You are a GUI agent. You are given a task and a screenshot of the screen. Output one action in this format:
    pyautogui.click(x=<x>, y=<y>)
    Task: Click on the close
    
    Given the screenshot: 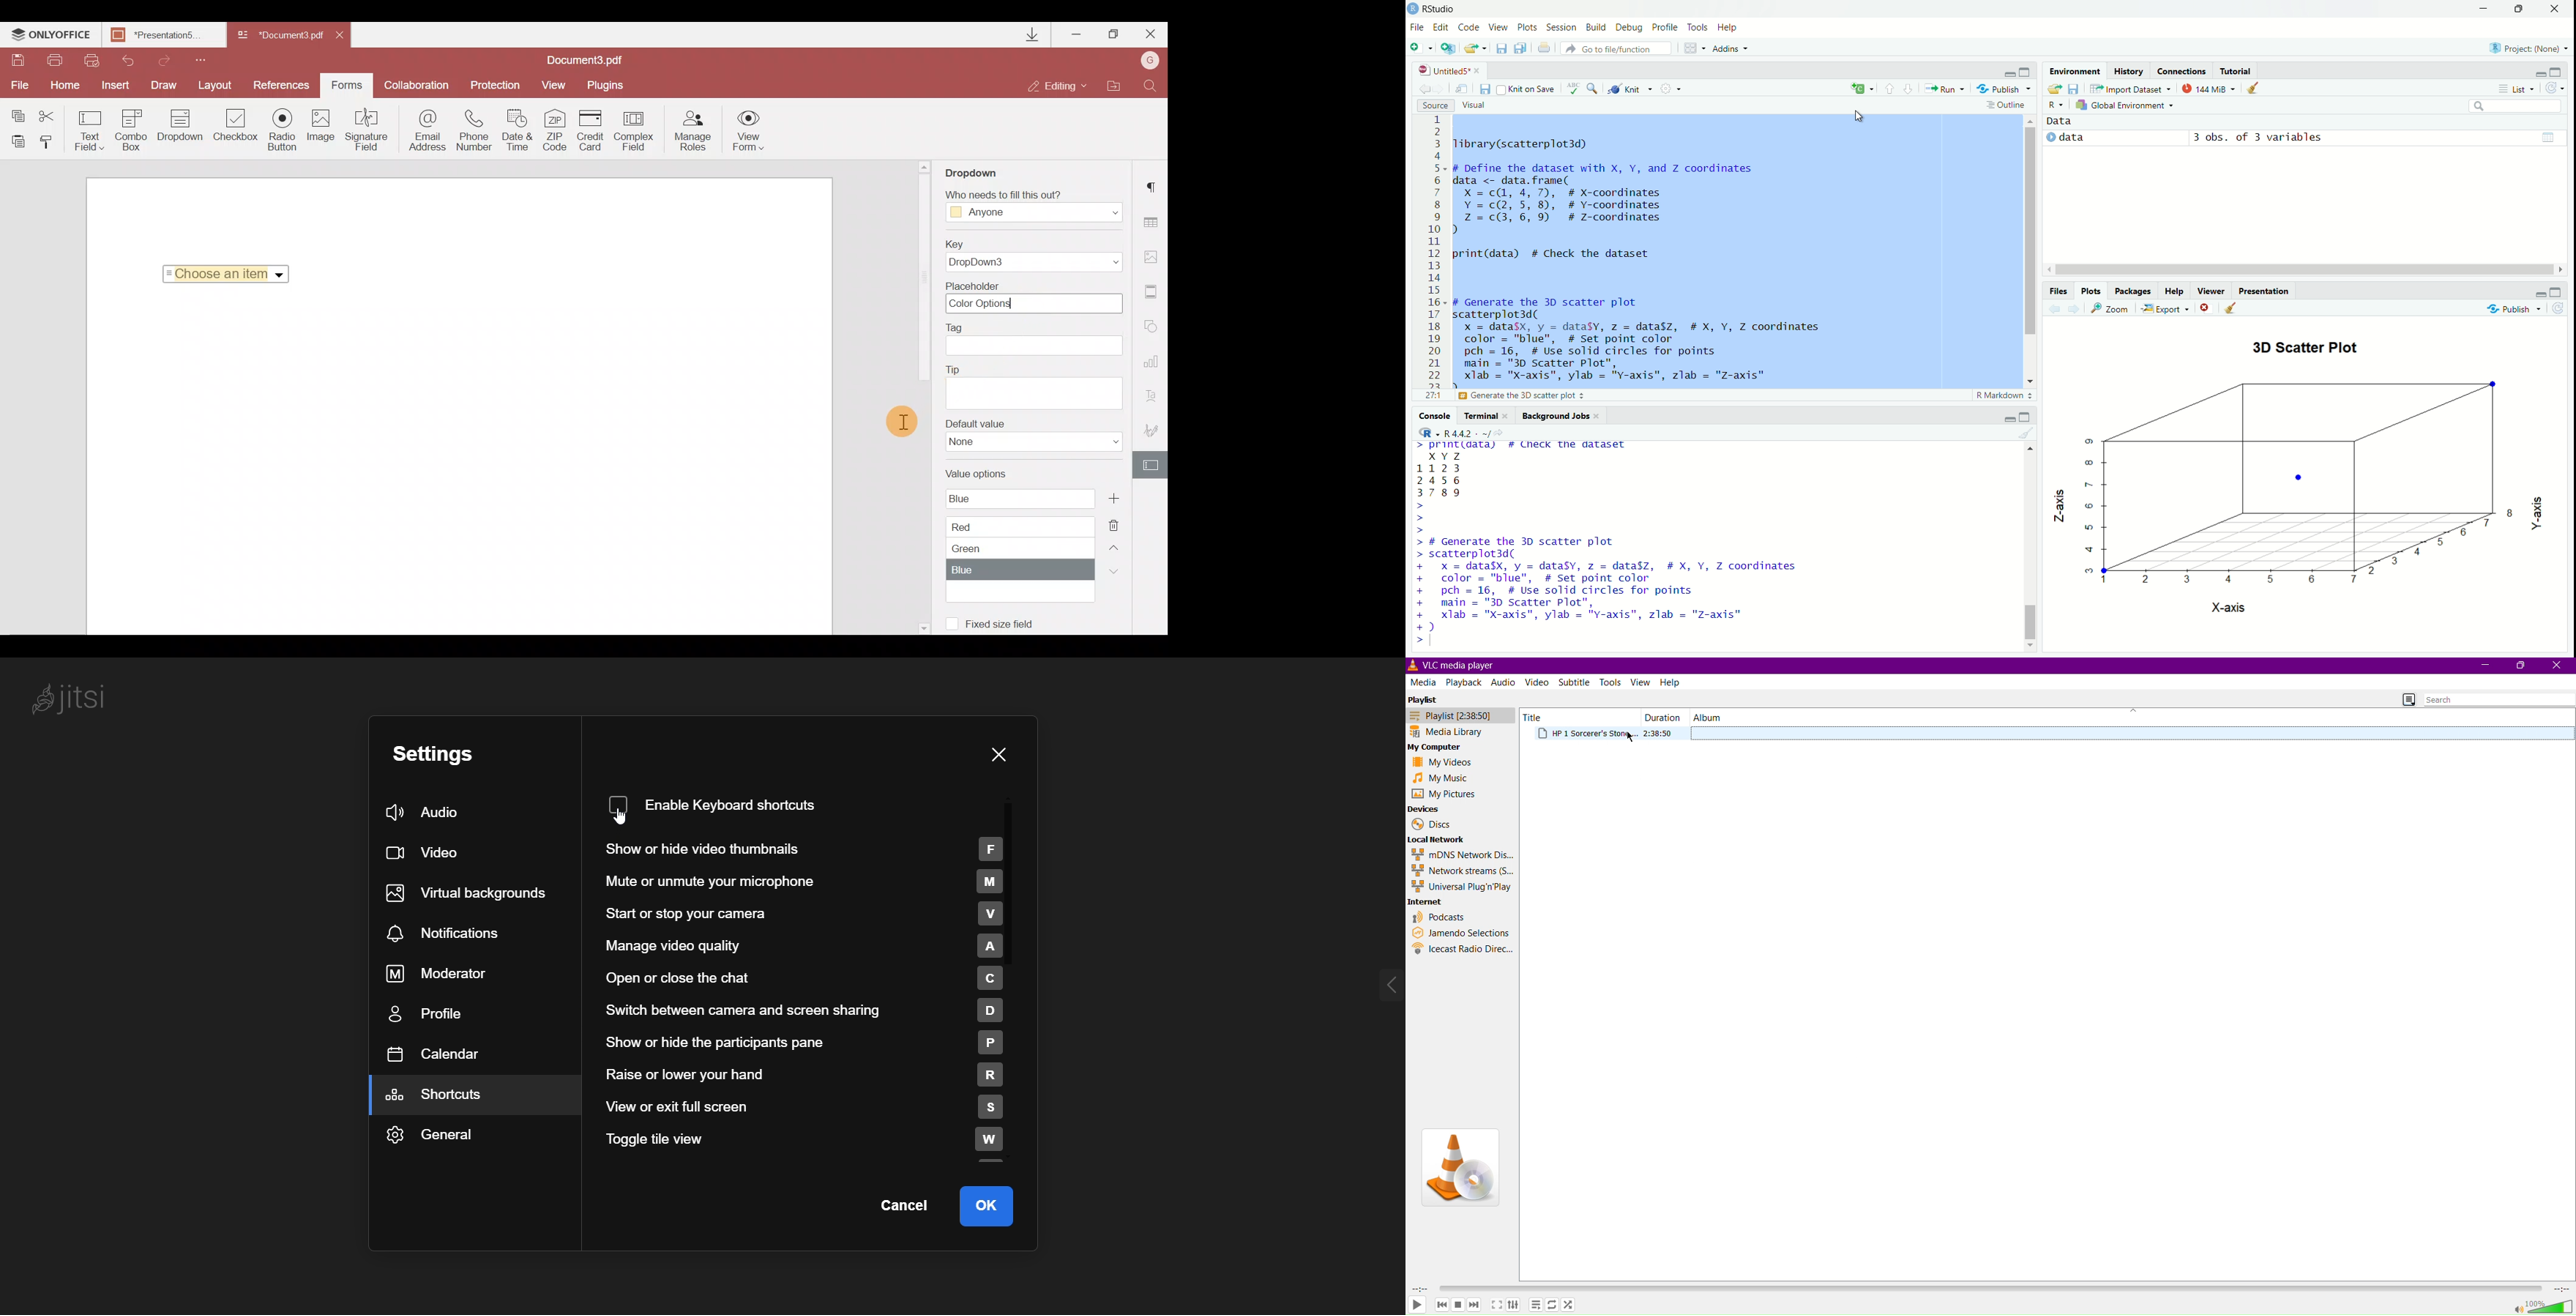 What is the action you would take?
    pyautogui.click(x=1002, y=756)
    